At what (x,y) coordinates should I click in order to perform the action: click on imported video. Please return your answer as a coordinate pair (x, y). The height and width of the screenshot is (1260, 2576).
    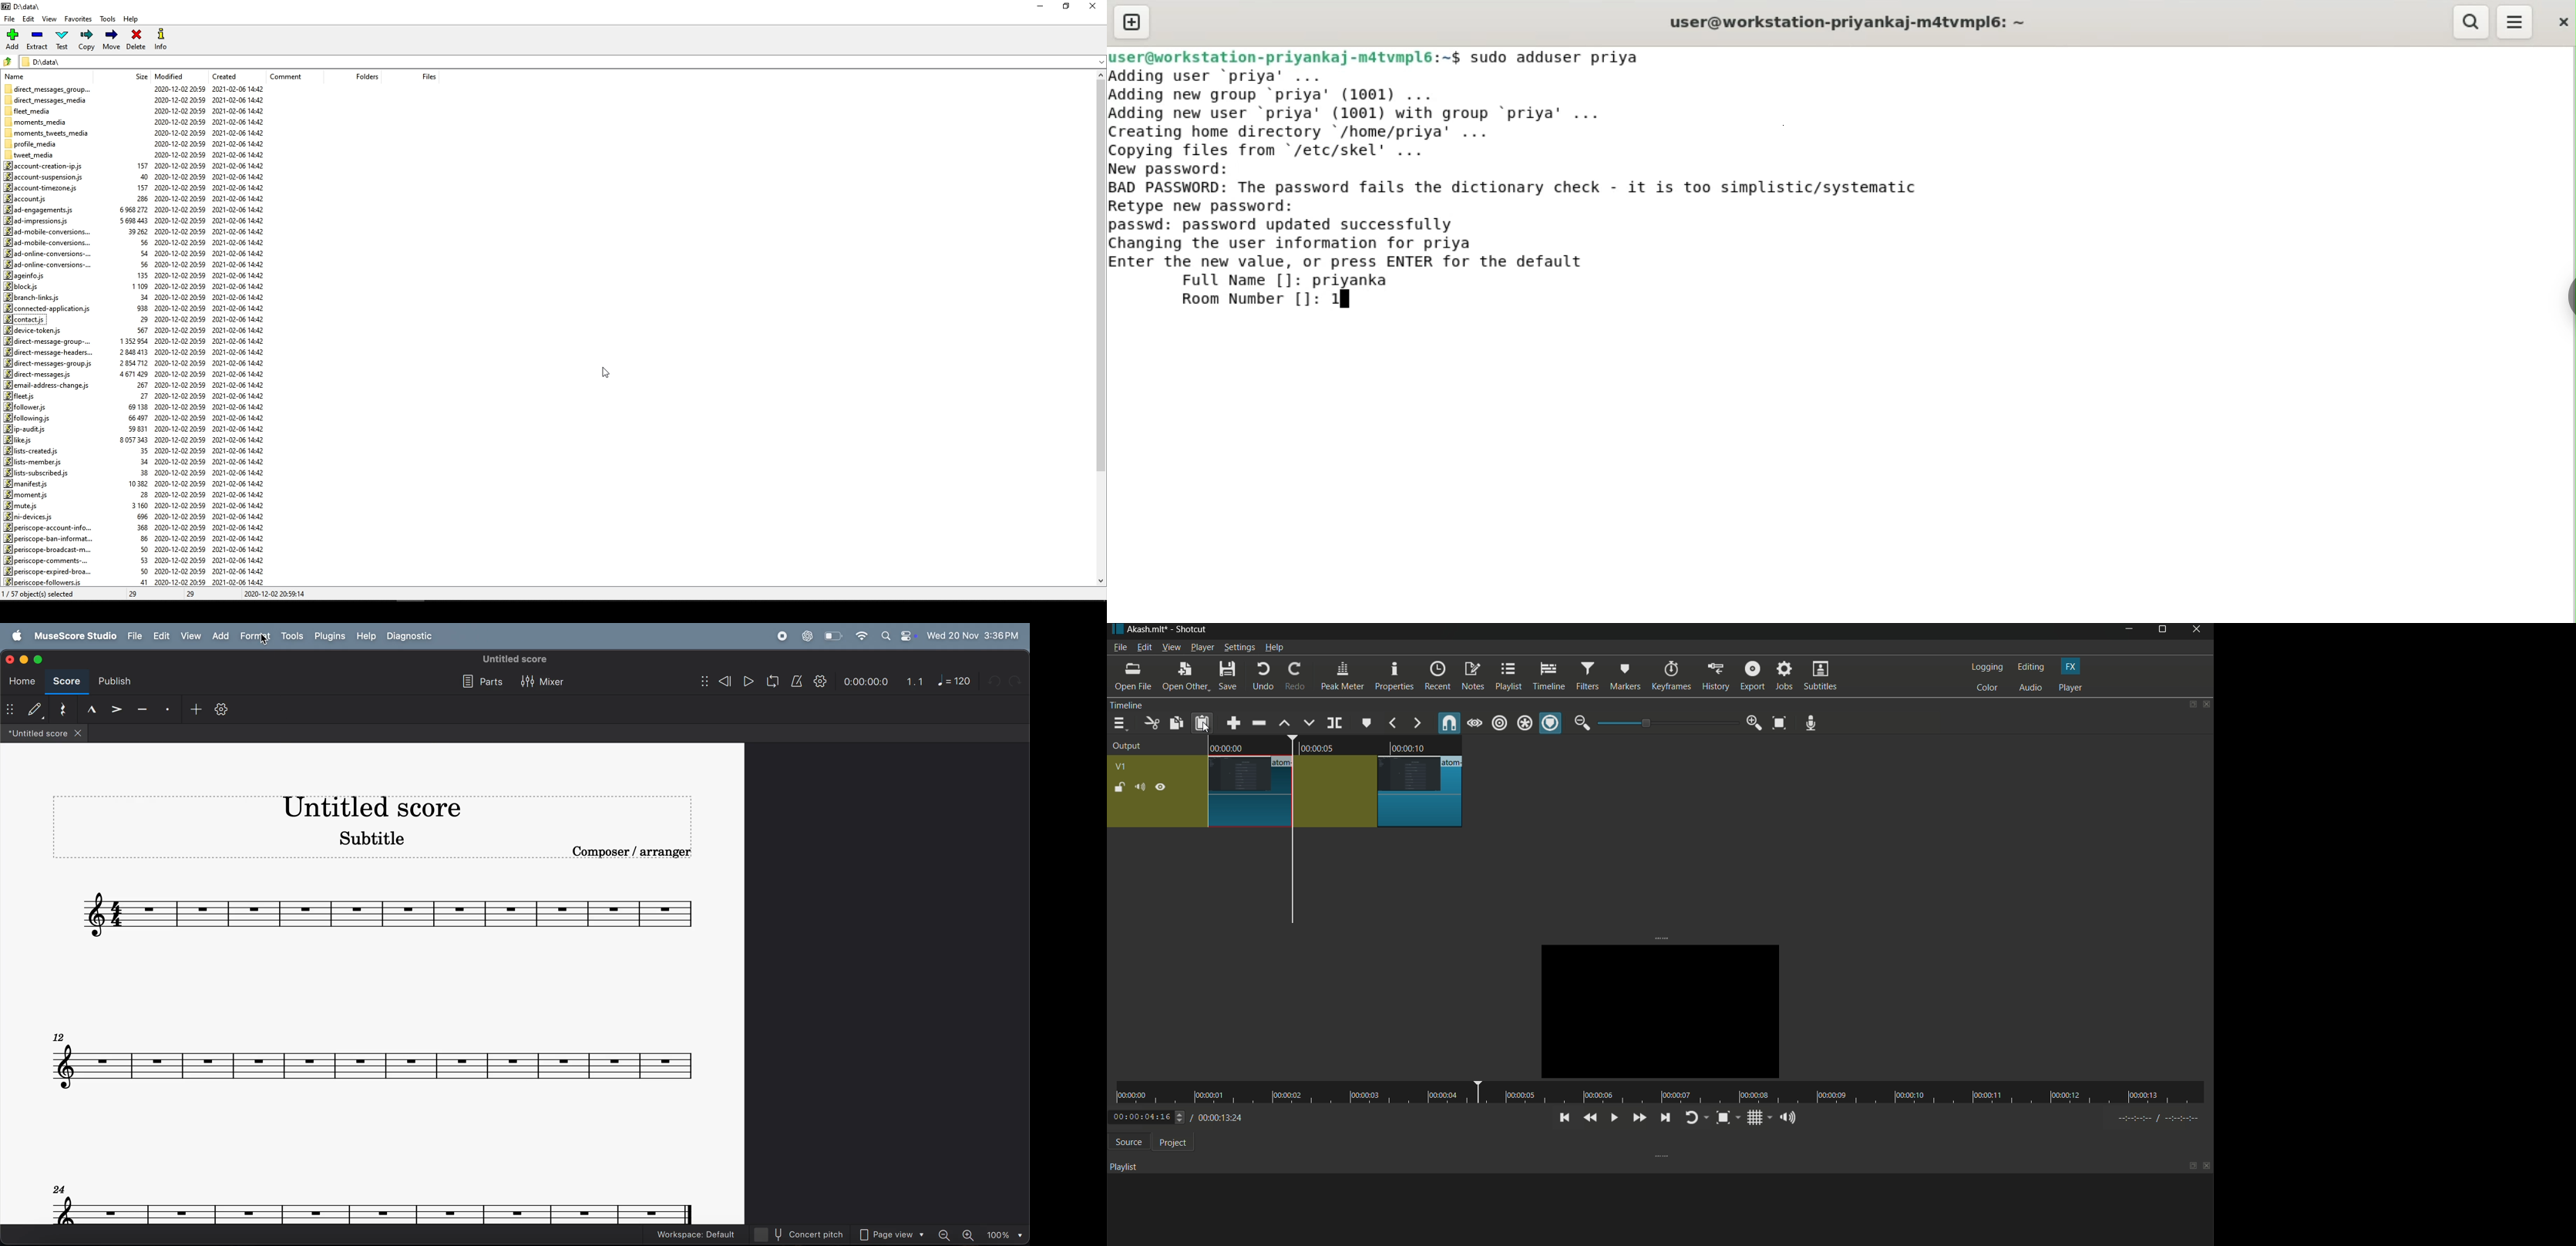
    Looking at the image, I should click on (1654, 1009).